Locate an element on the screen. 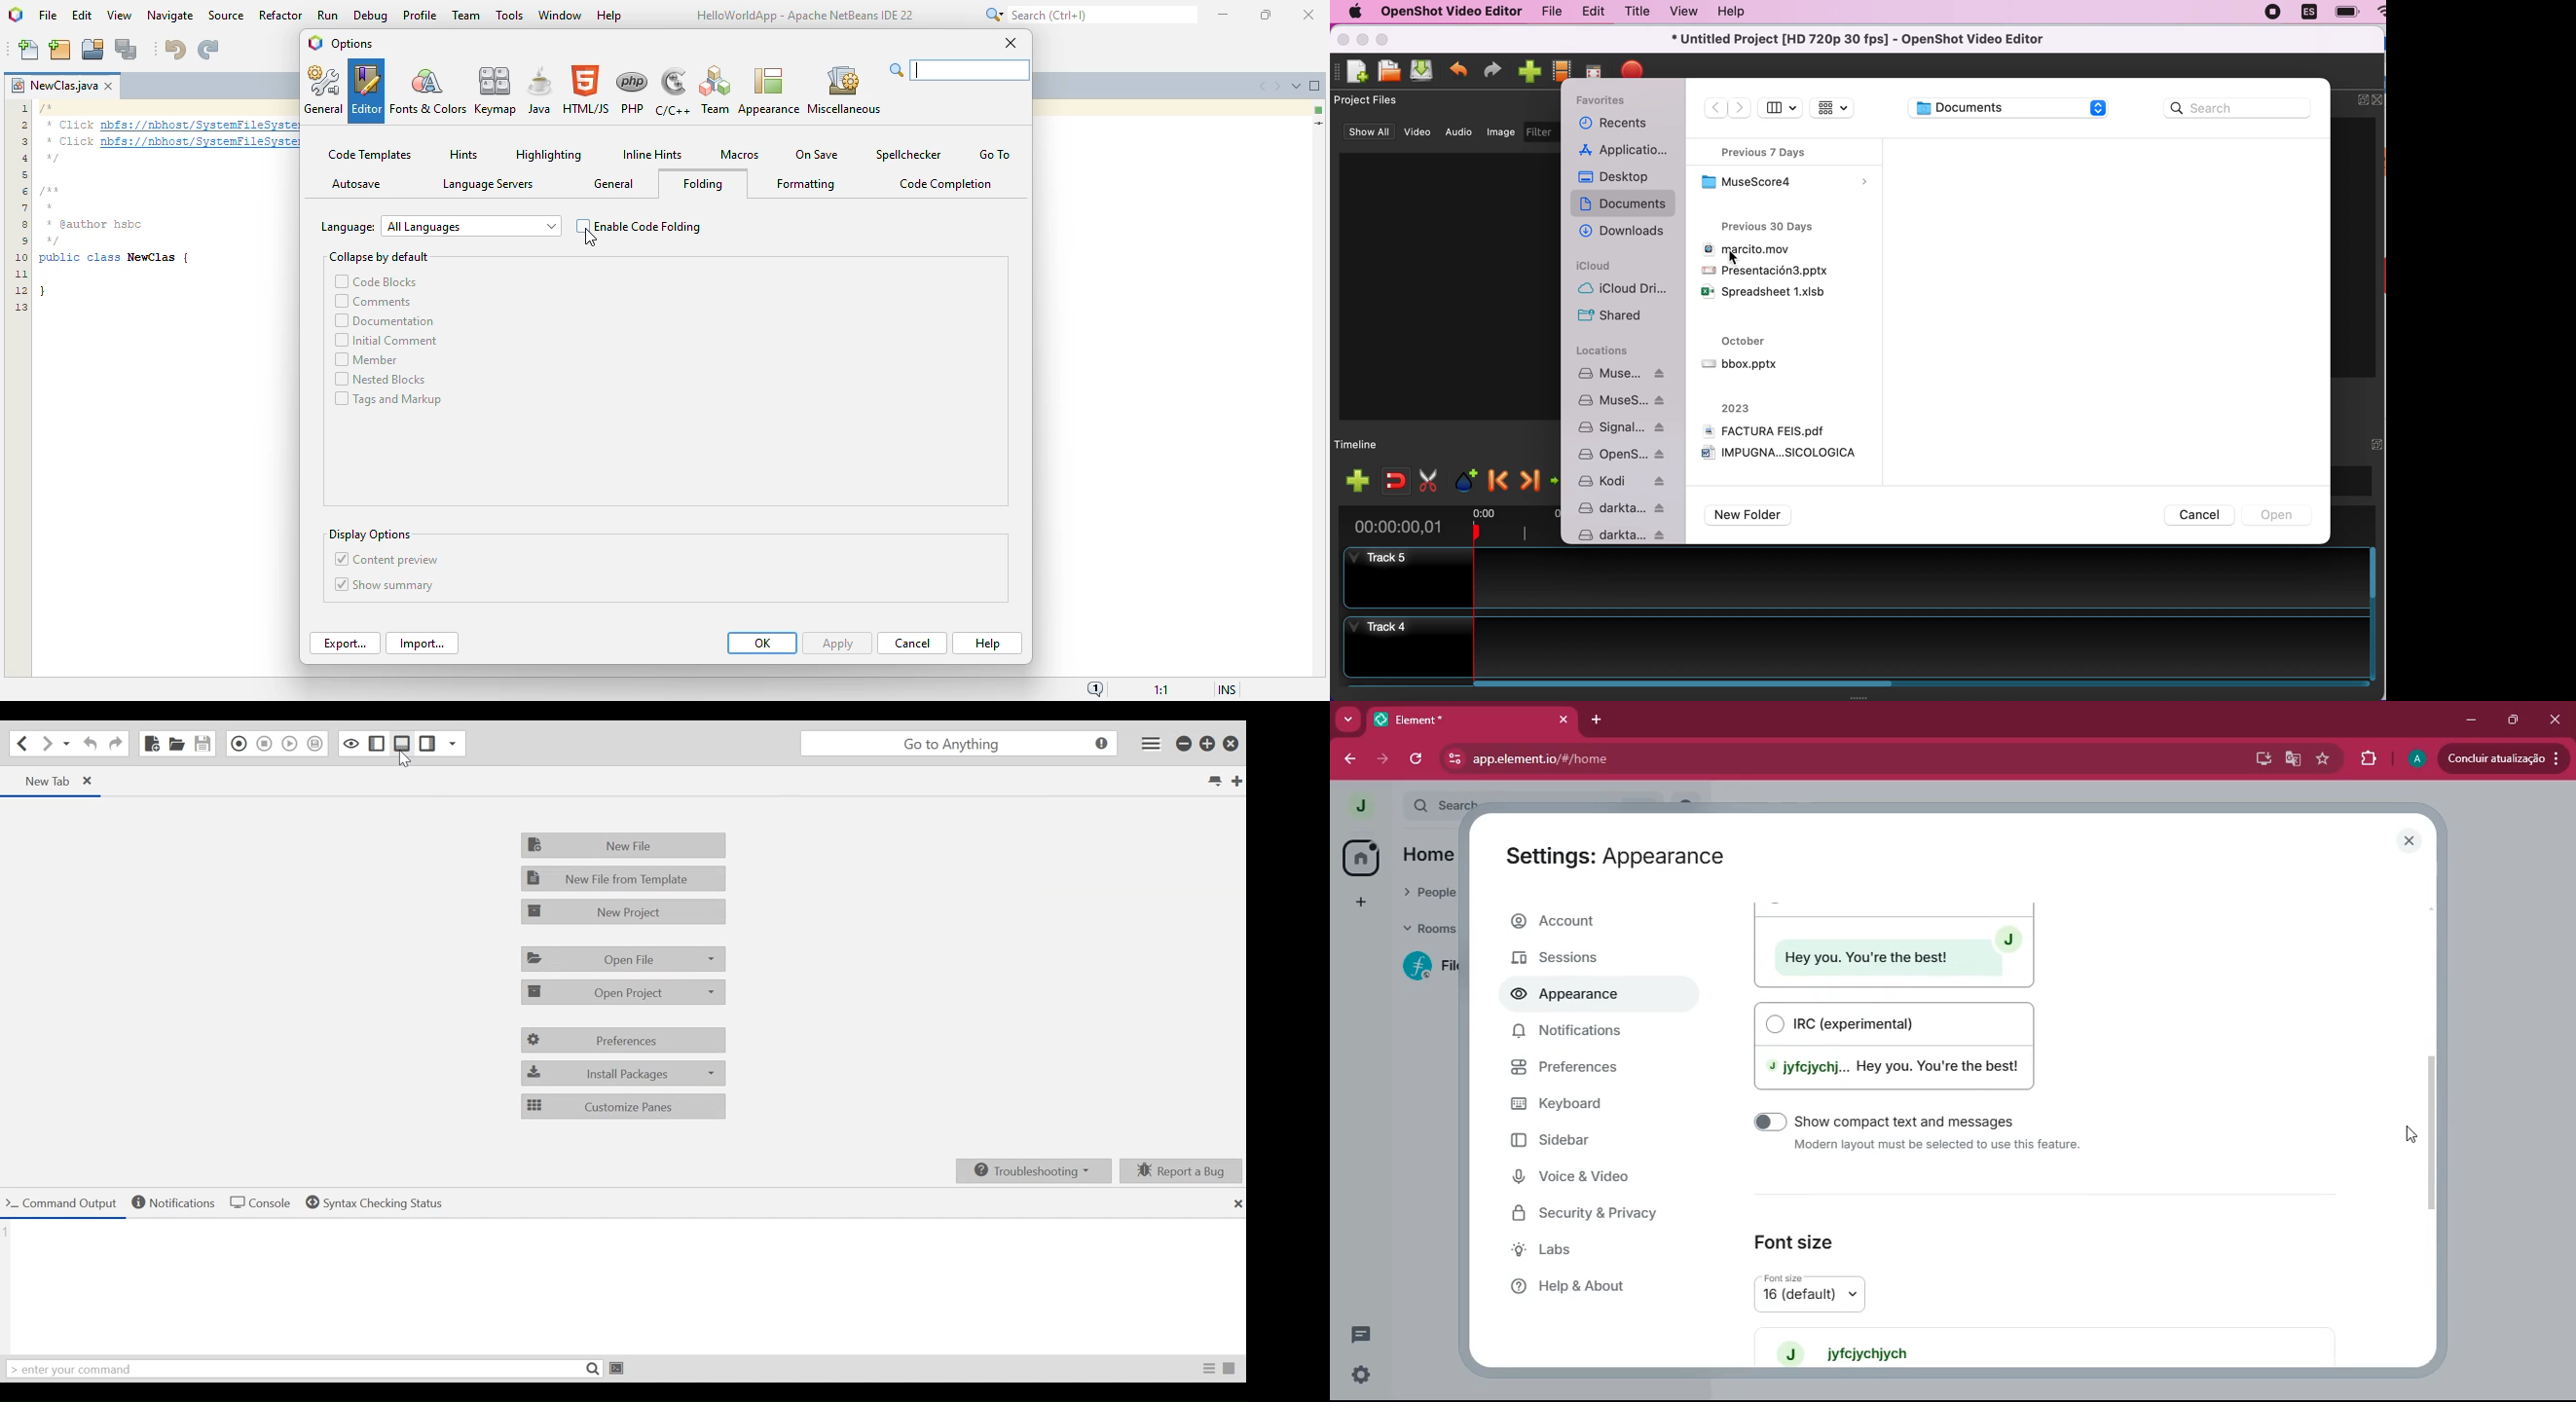 The width and height of the screenshot is (2576, 1428). back is located at coordinates (1351, 760).